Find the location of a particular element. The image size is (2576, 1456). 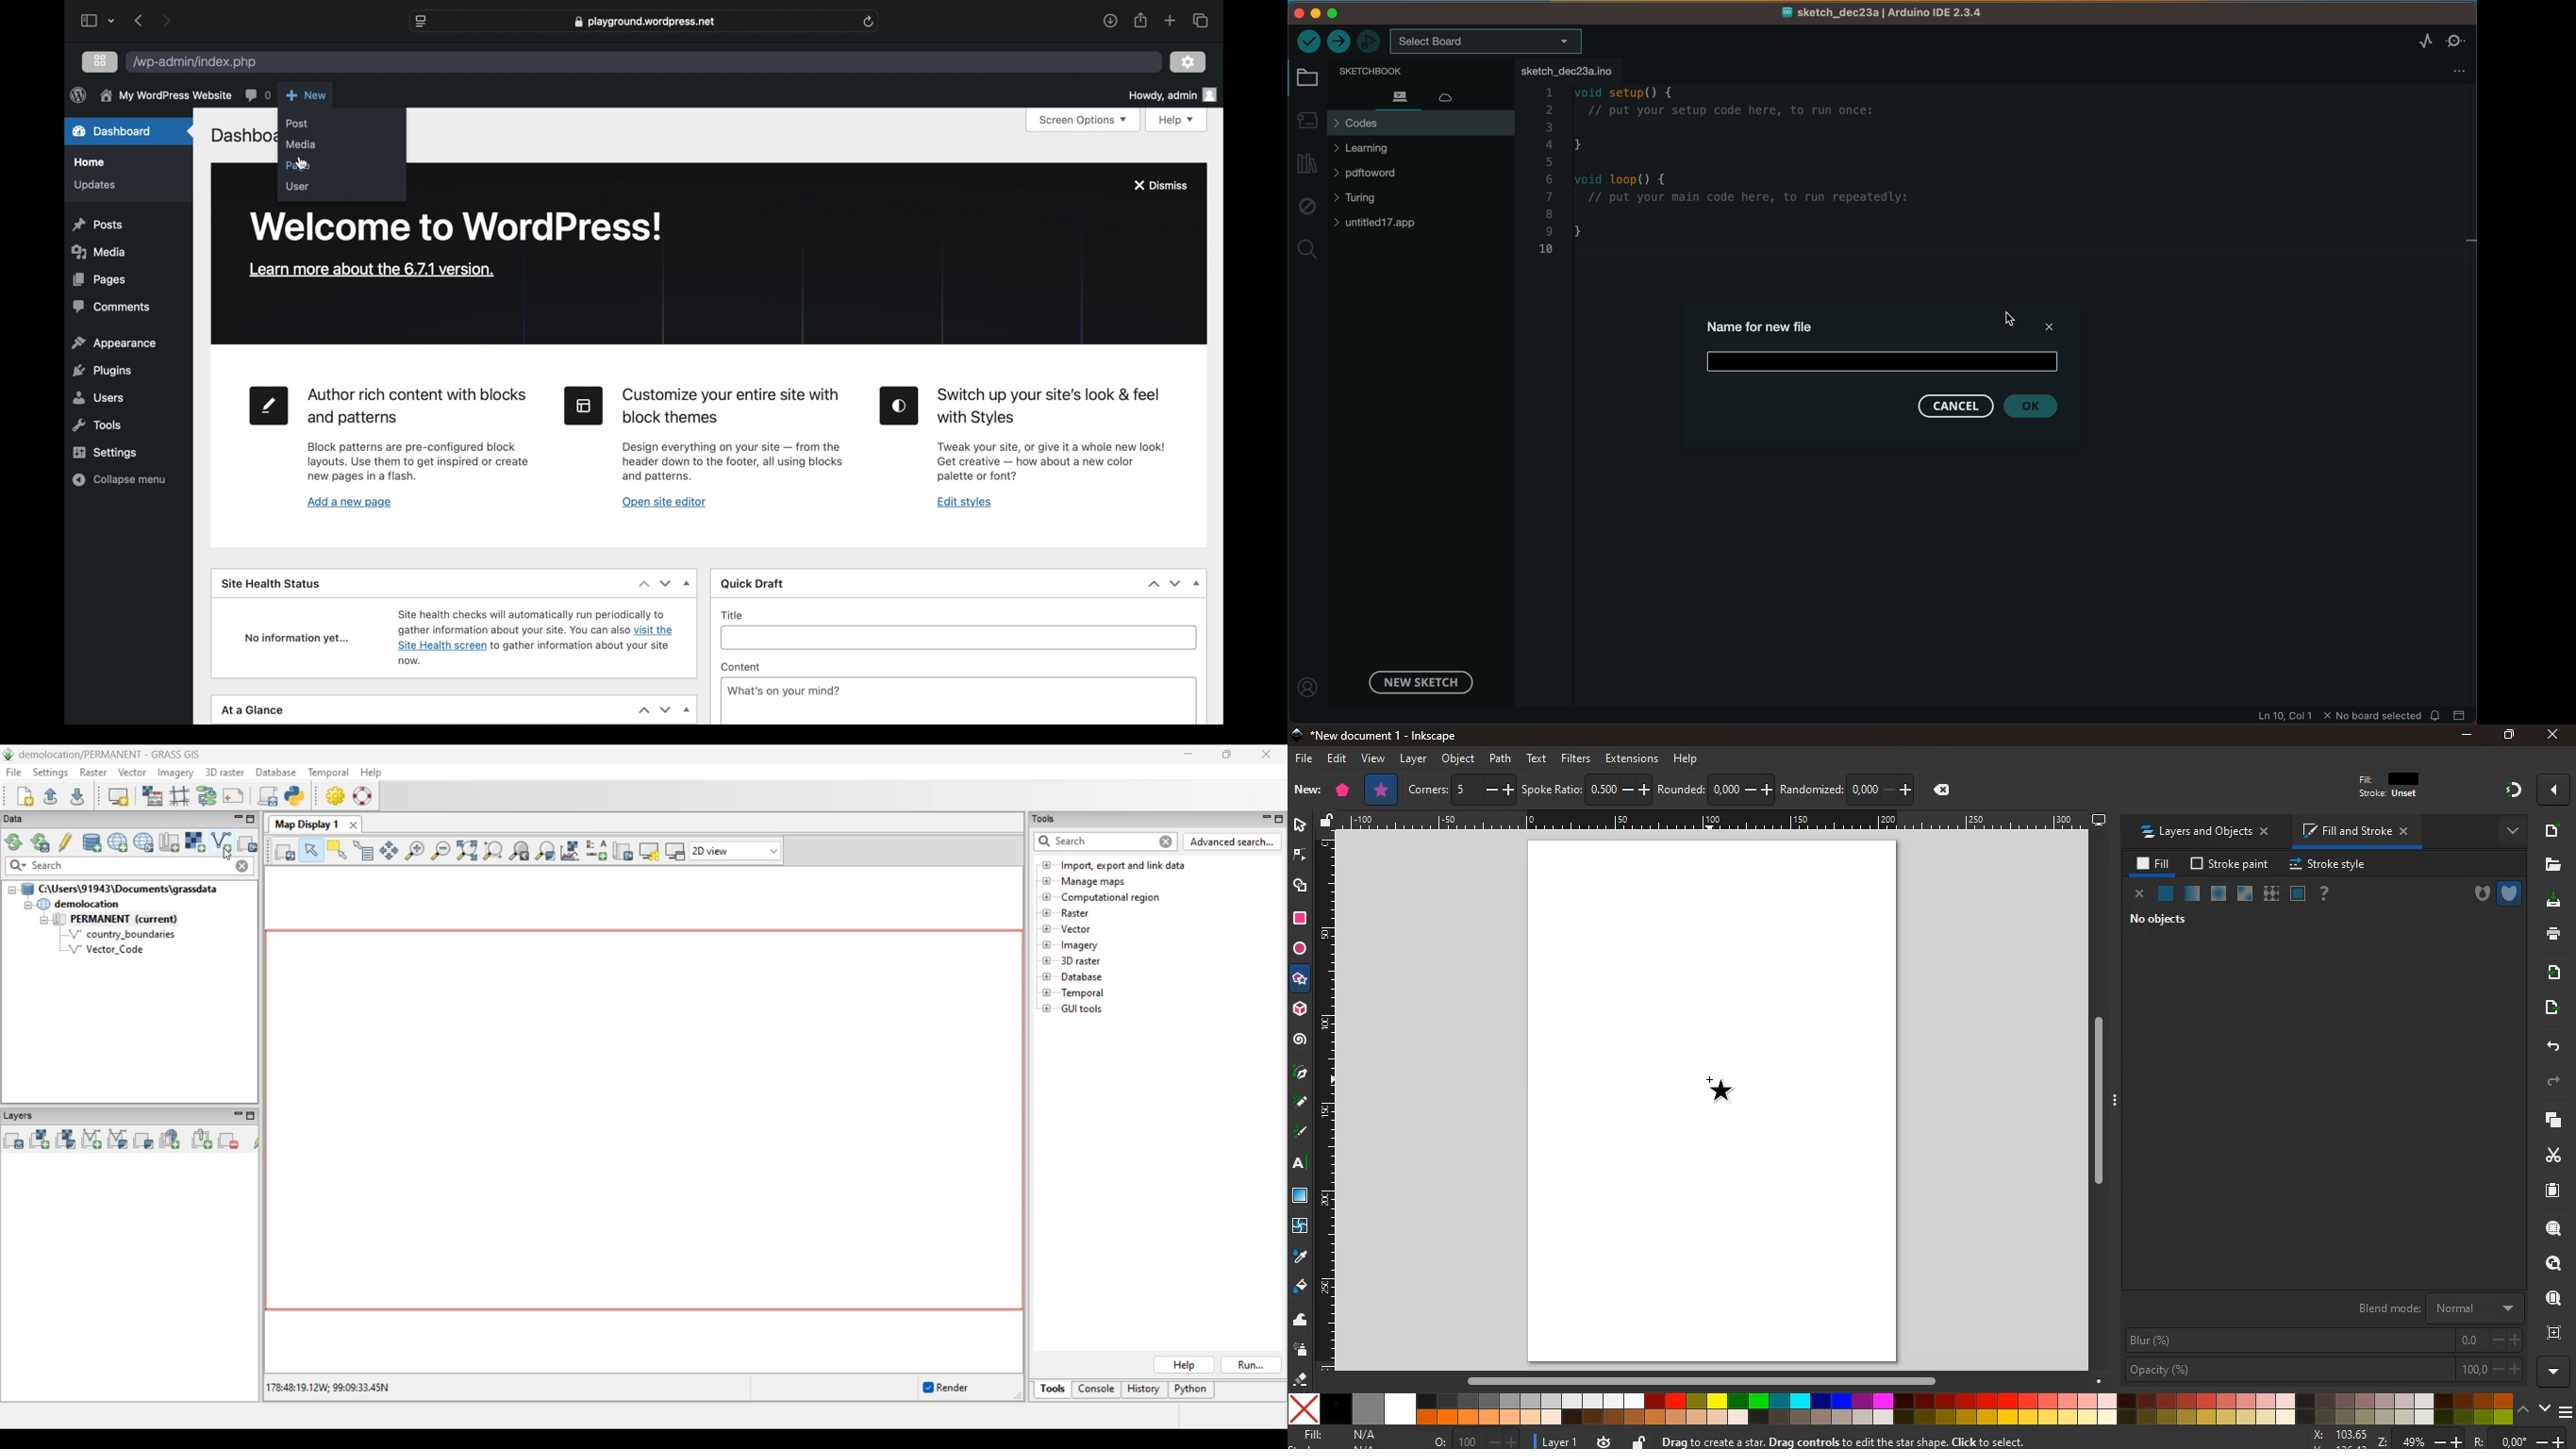

learn more about the 6.7.1 version is located at coordinates (372, 270).